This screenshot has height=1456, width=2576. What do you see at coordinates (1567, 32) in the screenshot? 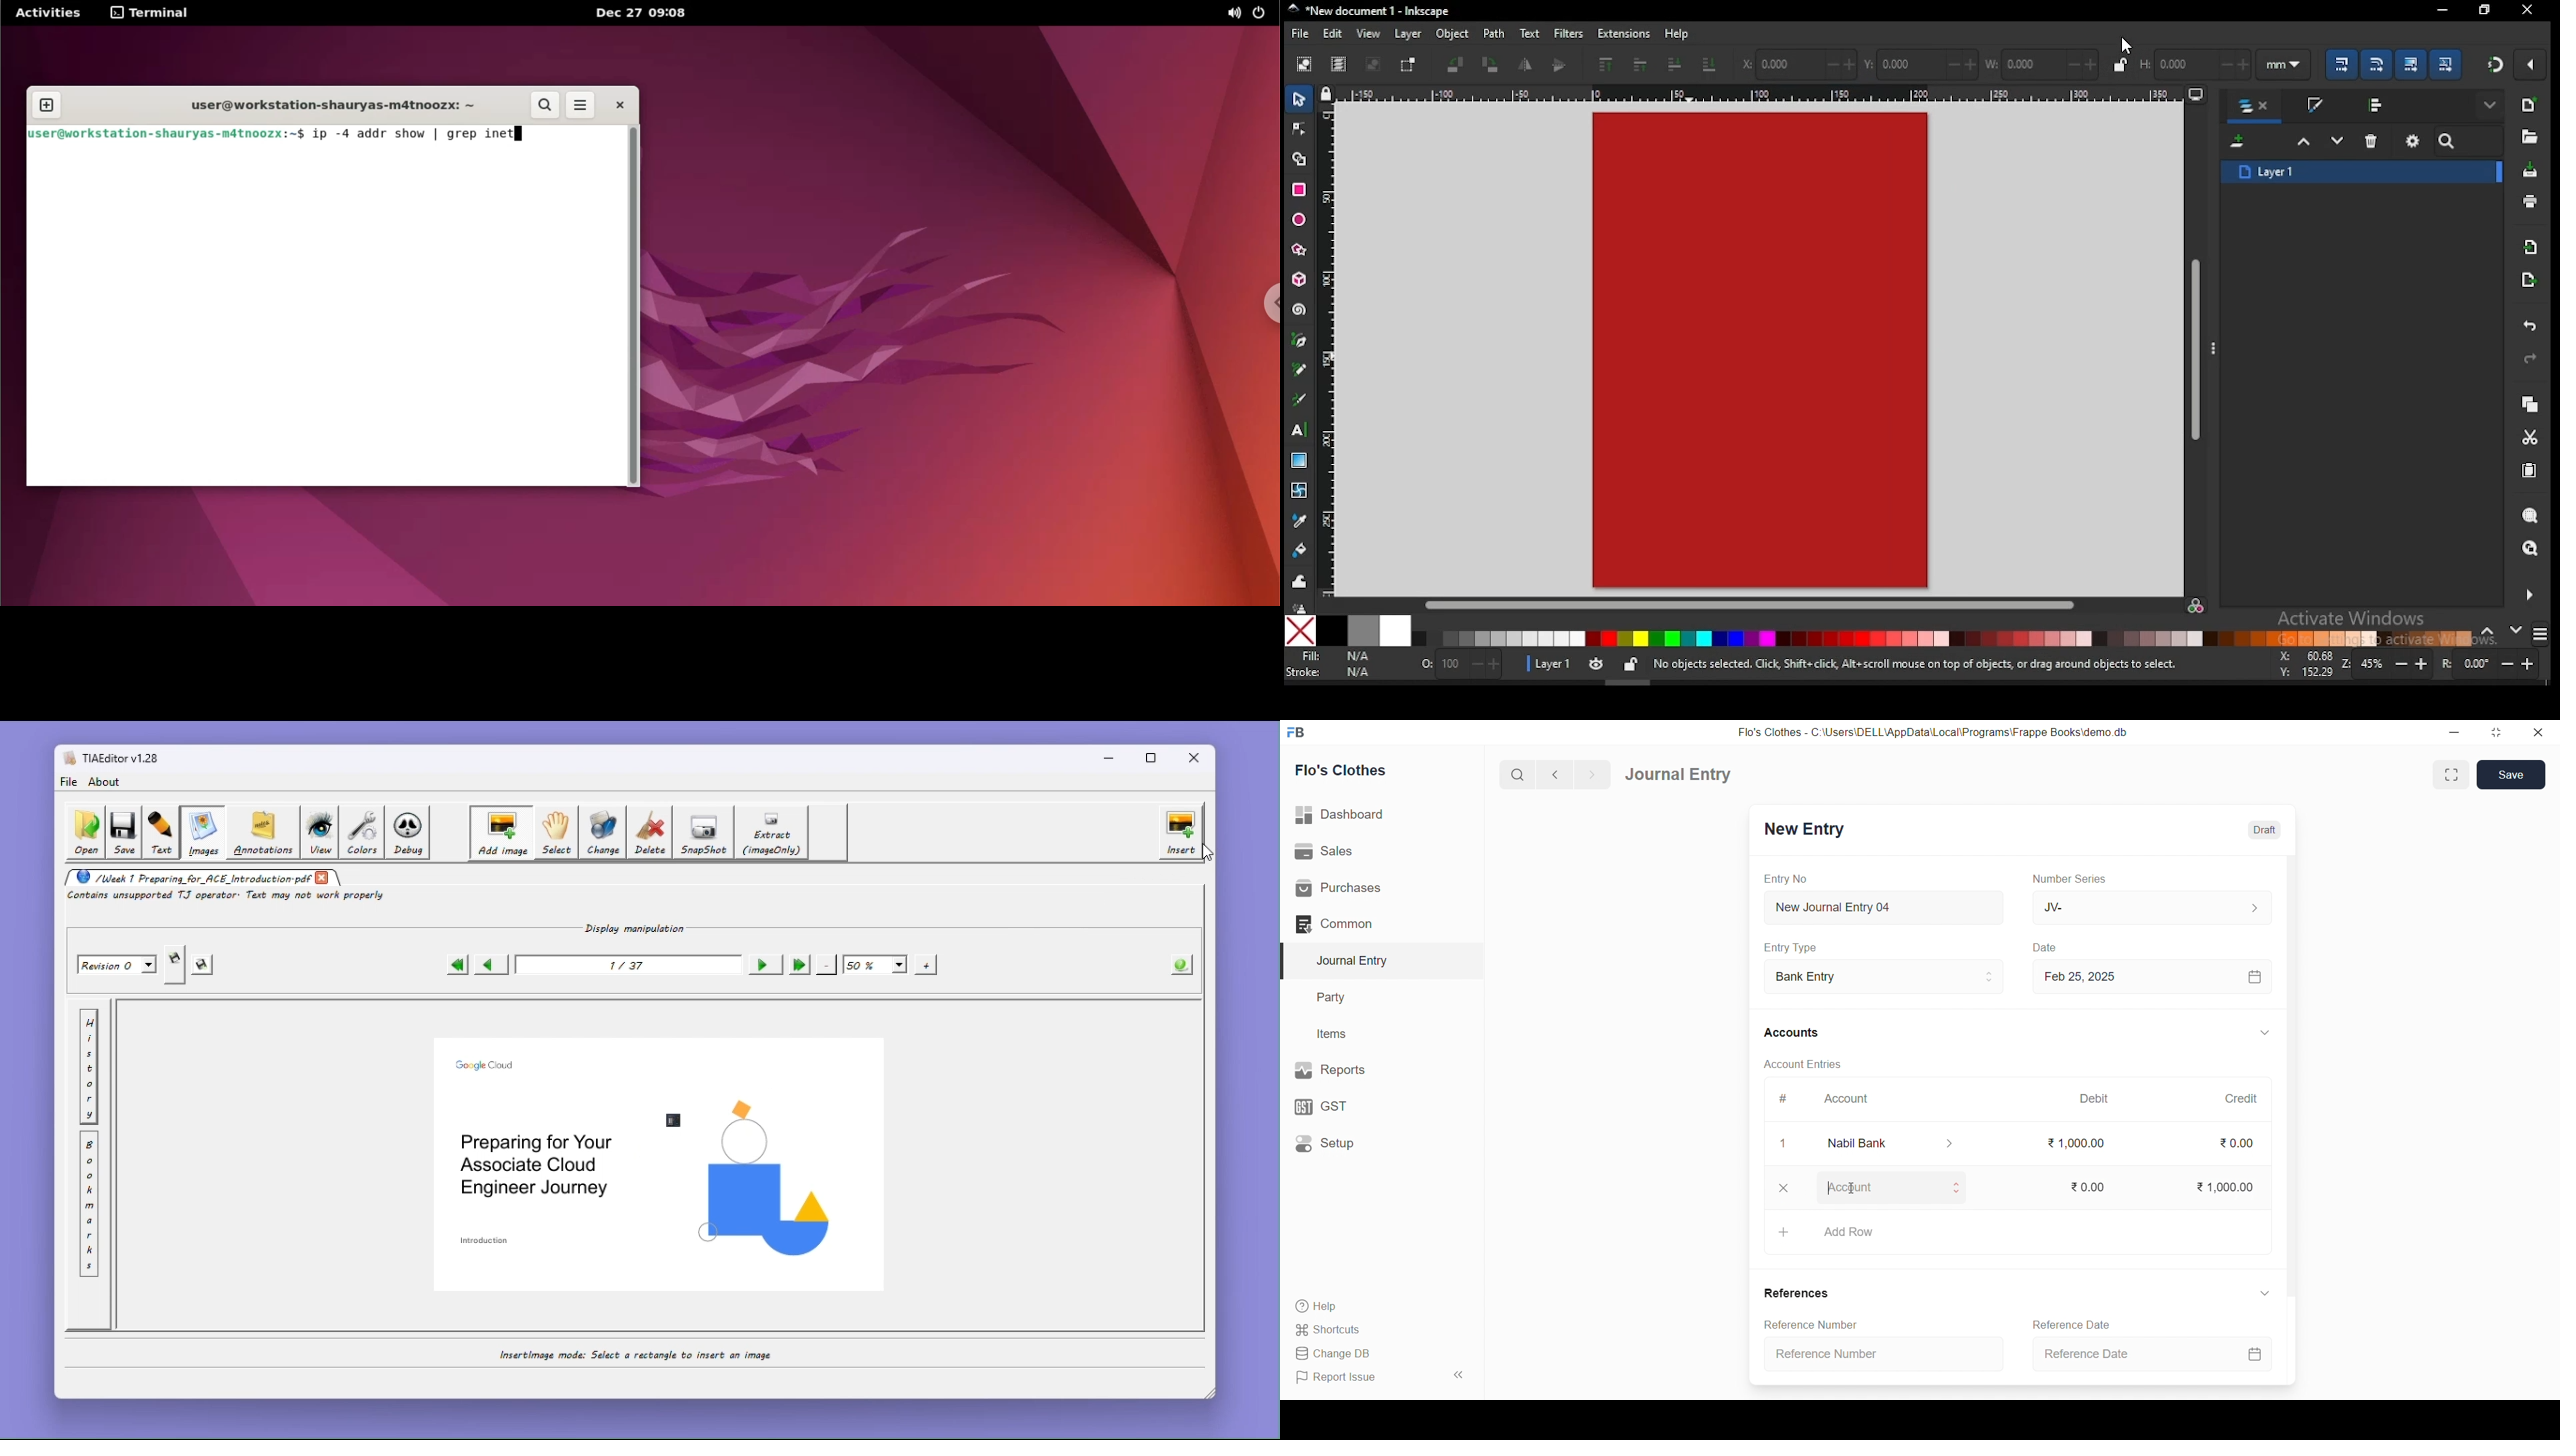
I see `filters` at bounding box center [1567, 32].